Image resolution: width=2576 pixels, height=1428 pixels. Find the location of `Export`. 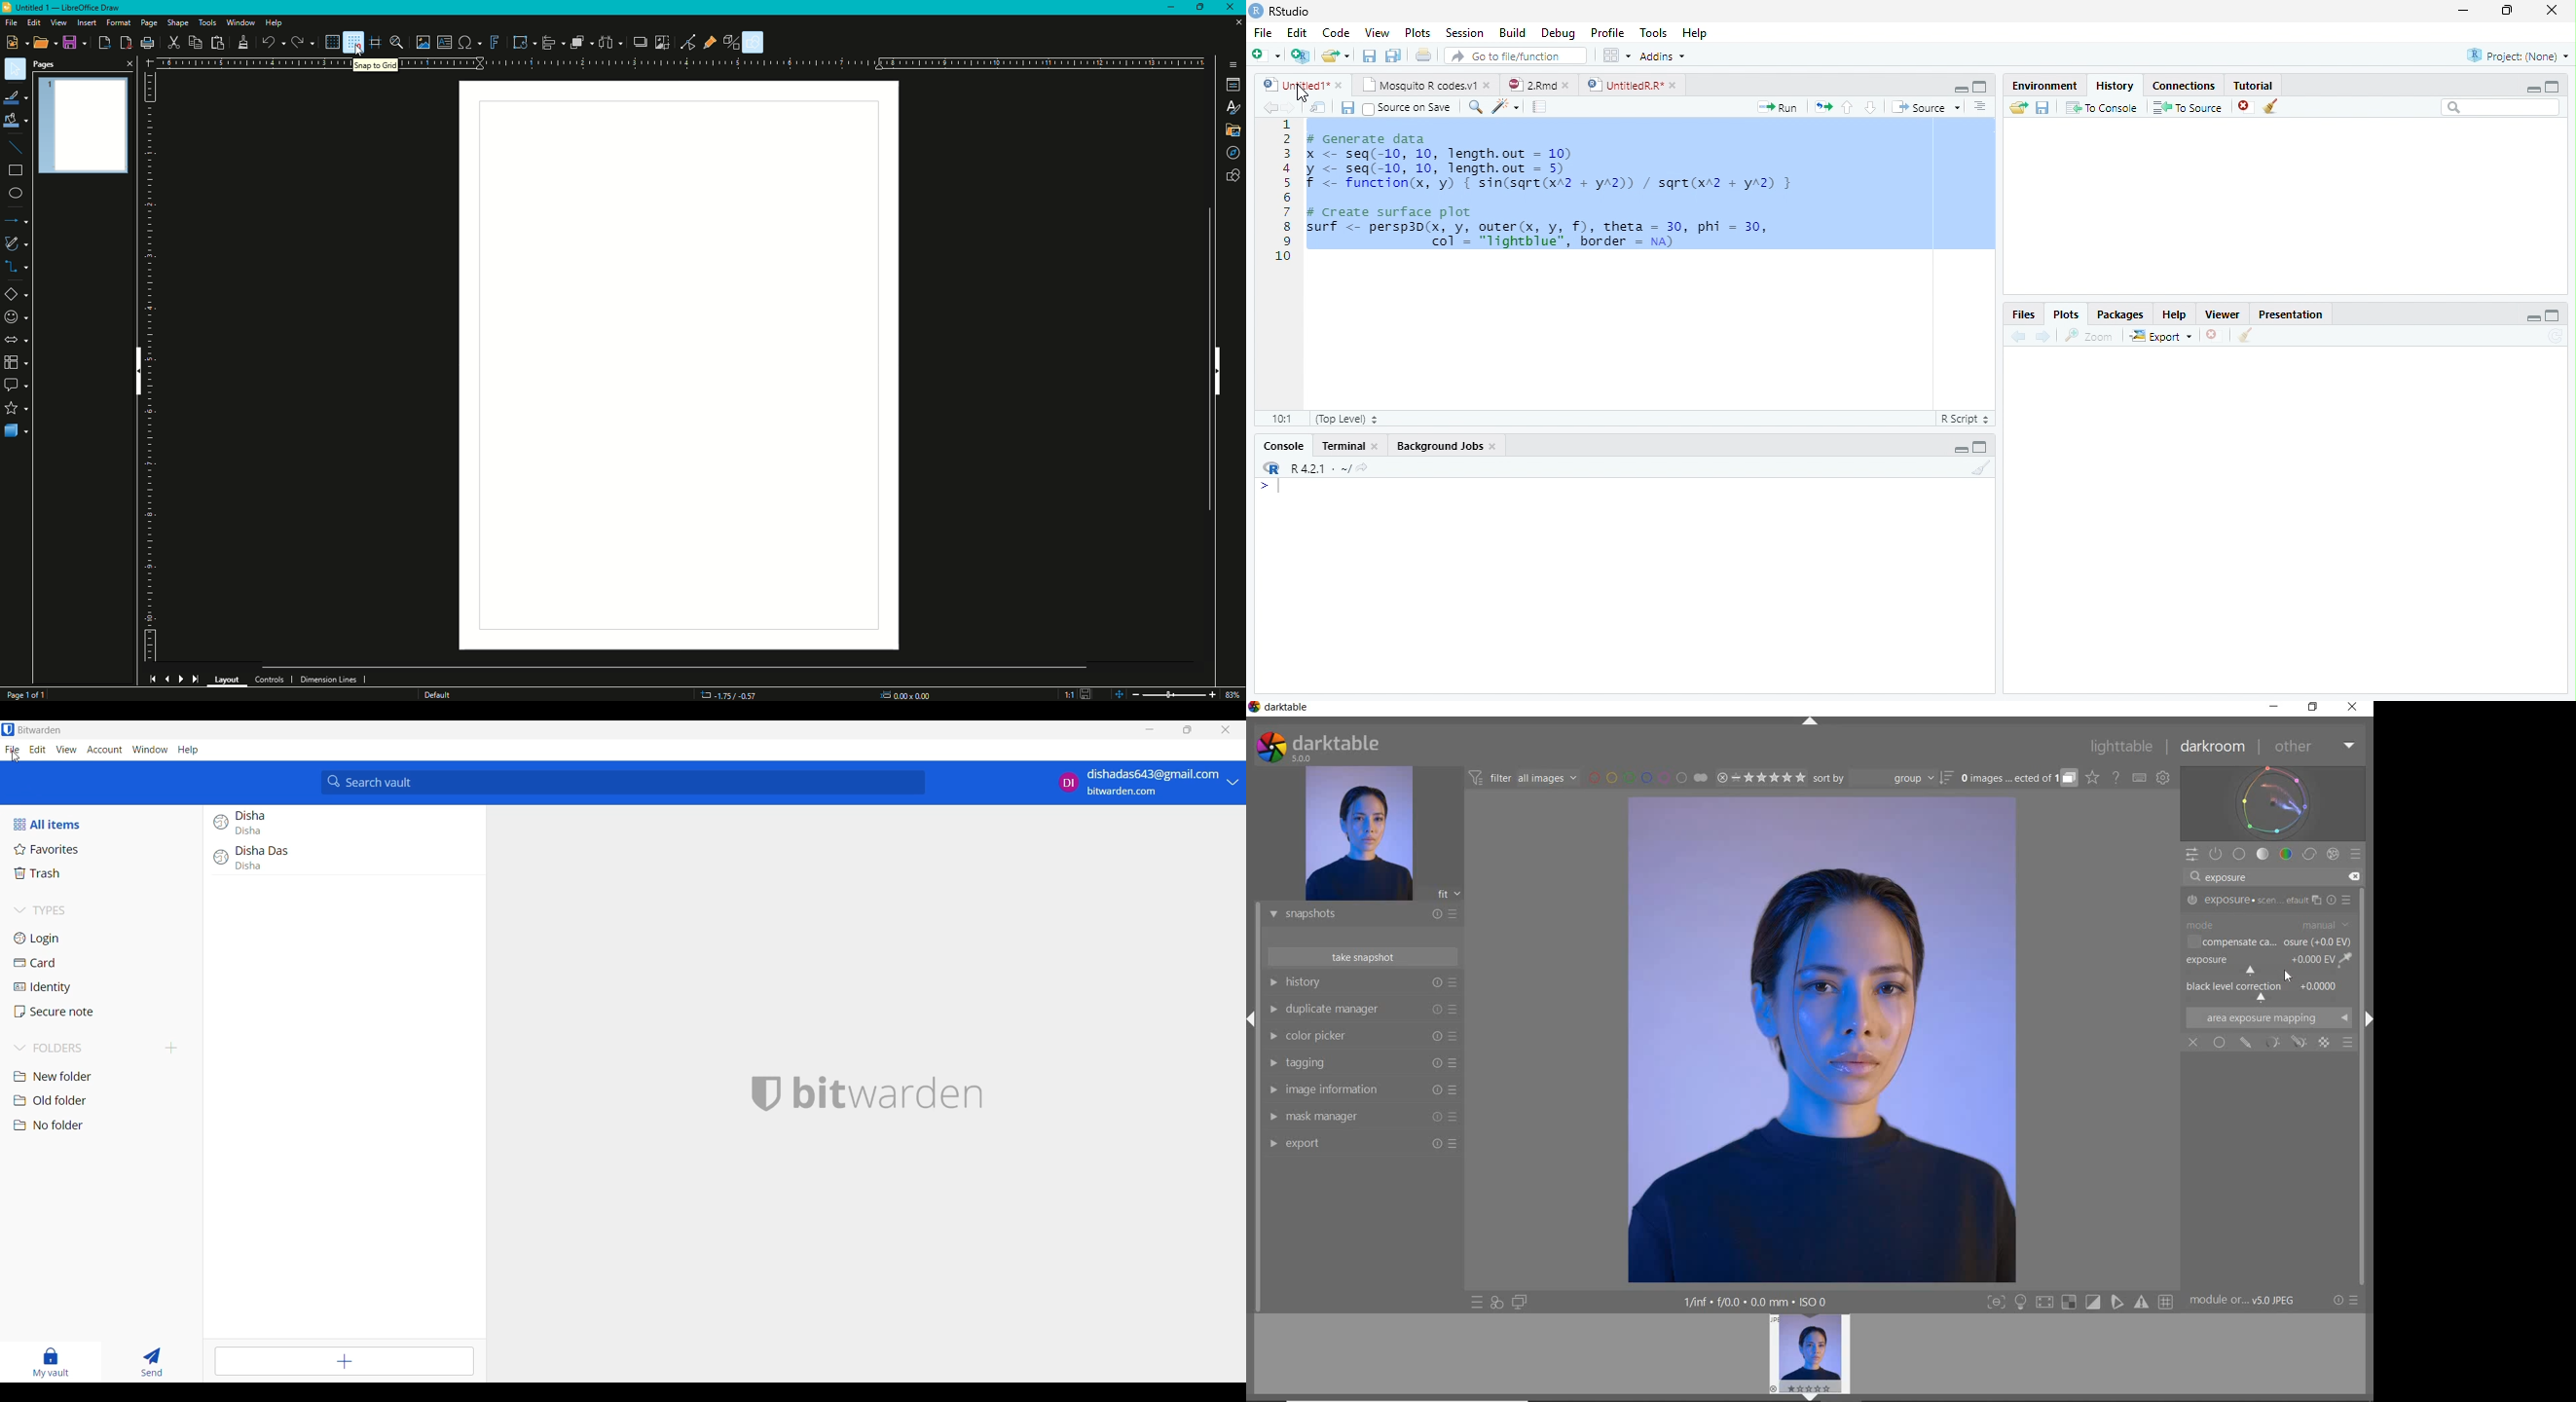

Export is located at coordinates (101, 43).